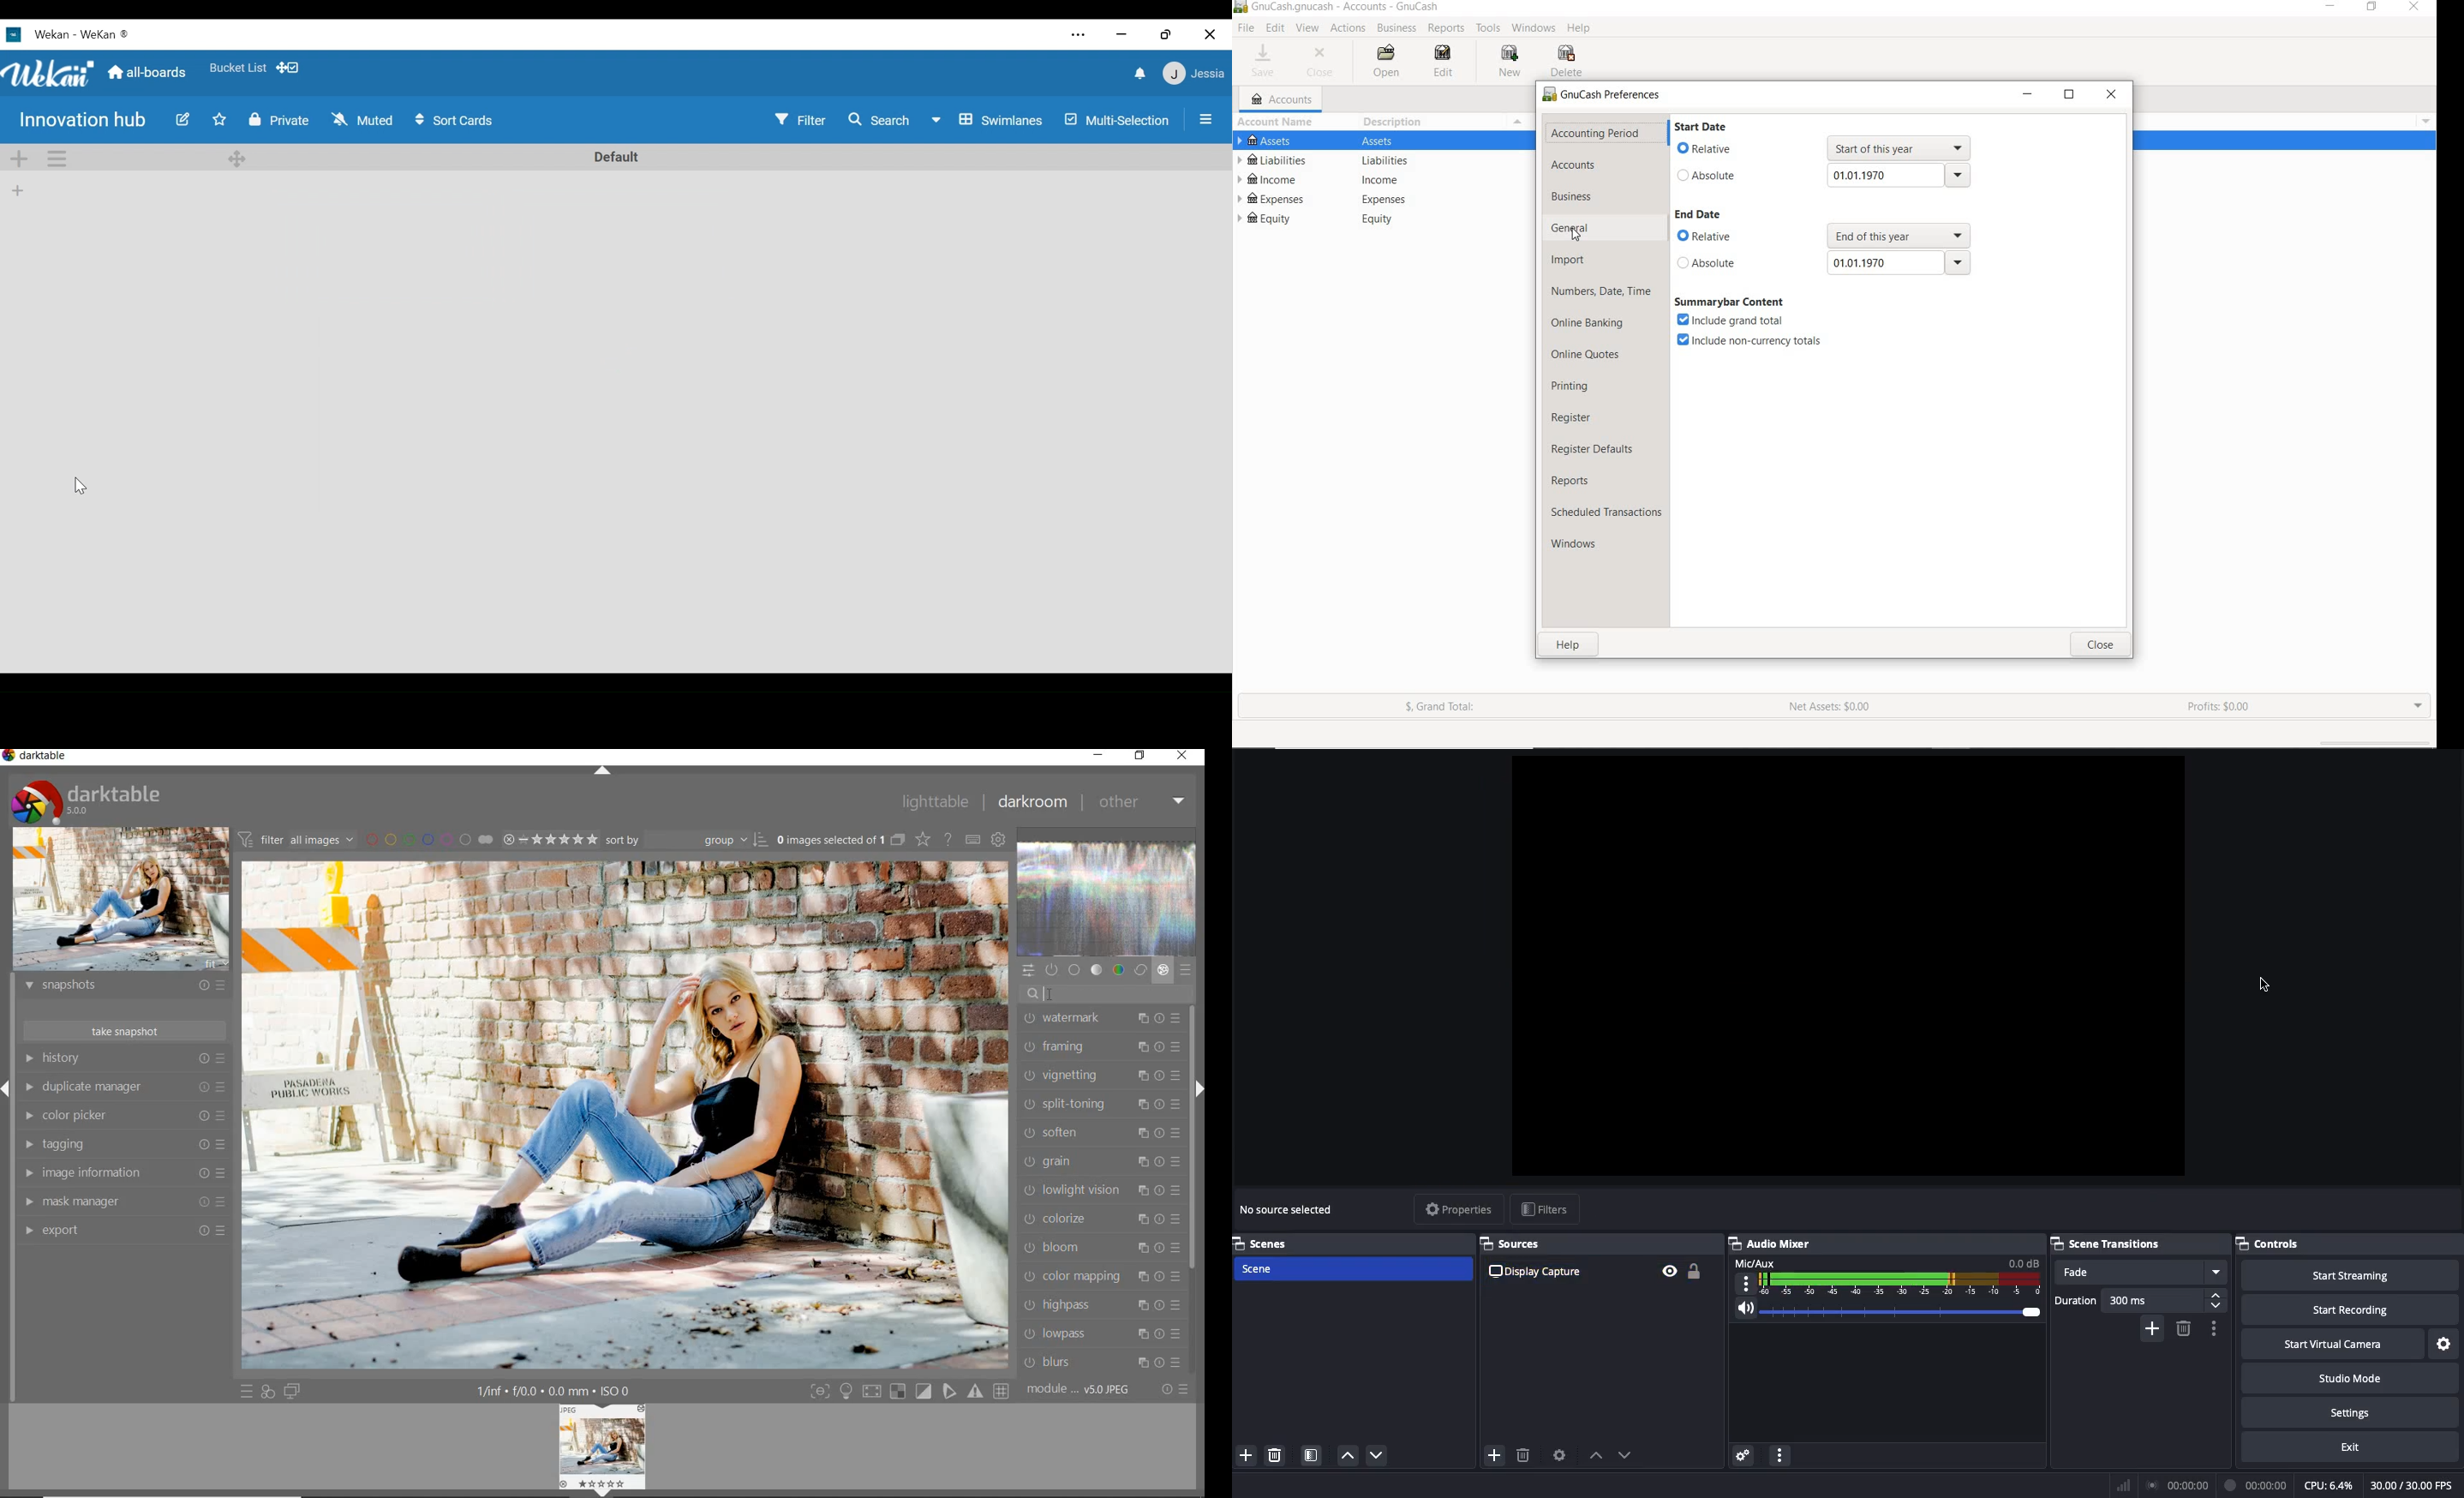  I want to click on Display capture, so click(1293, 1212).